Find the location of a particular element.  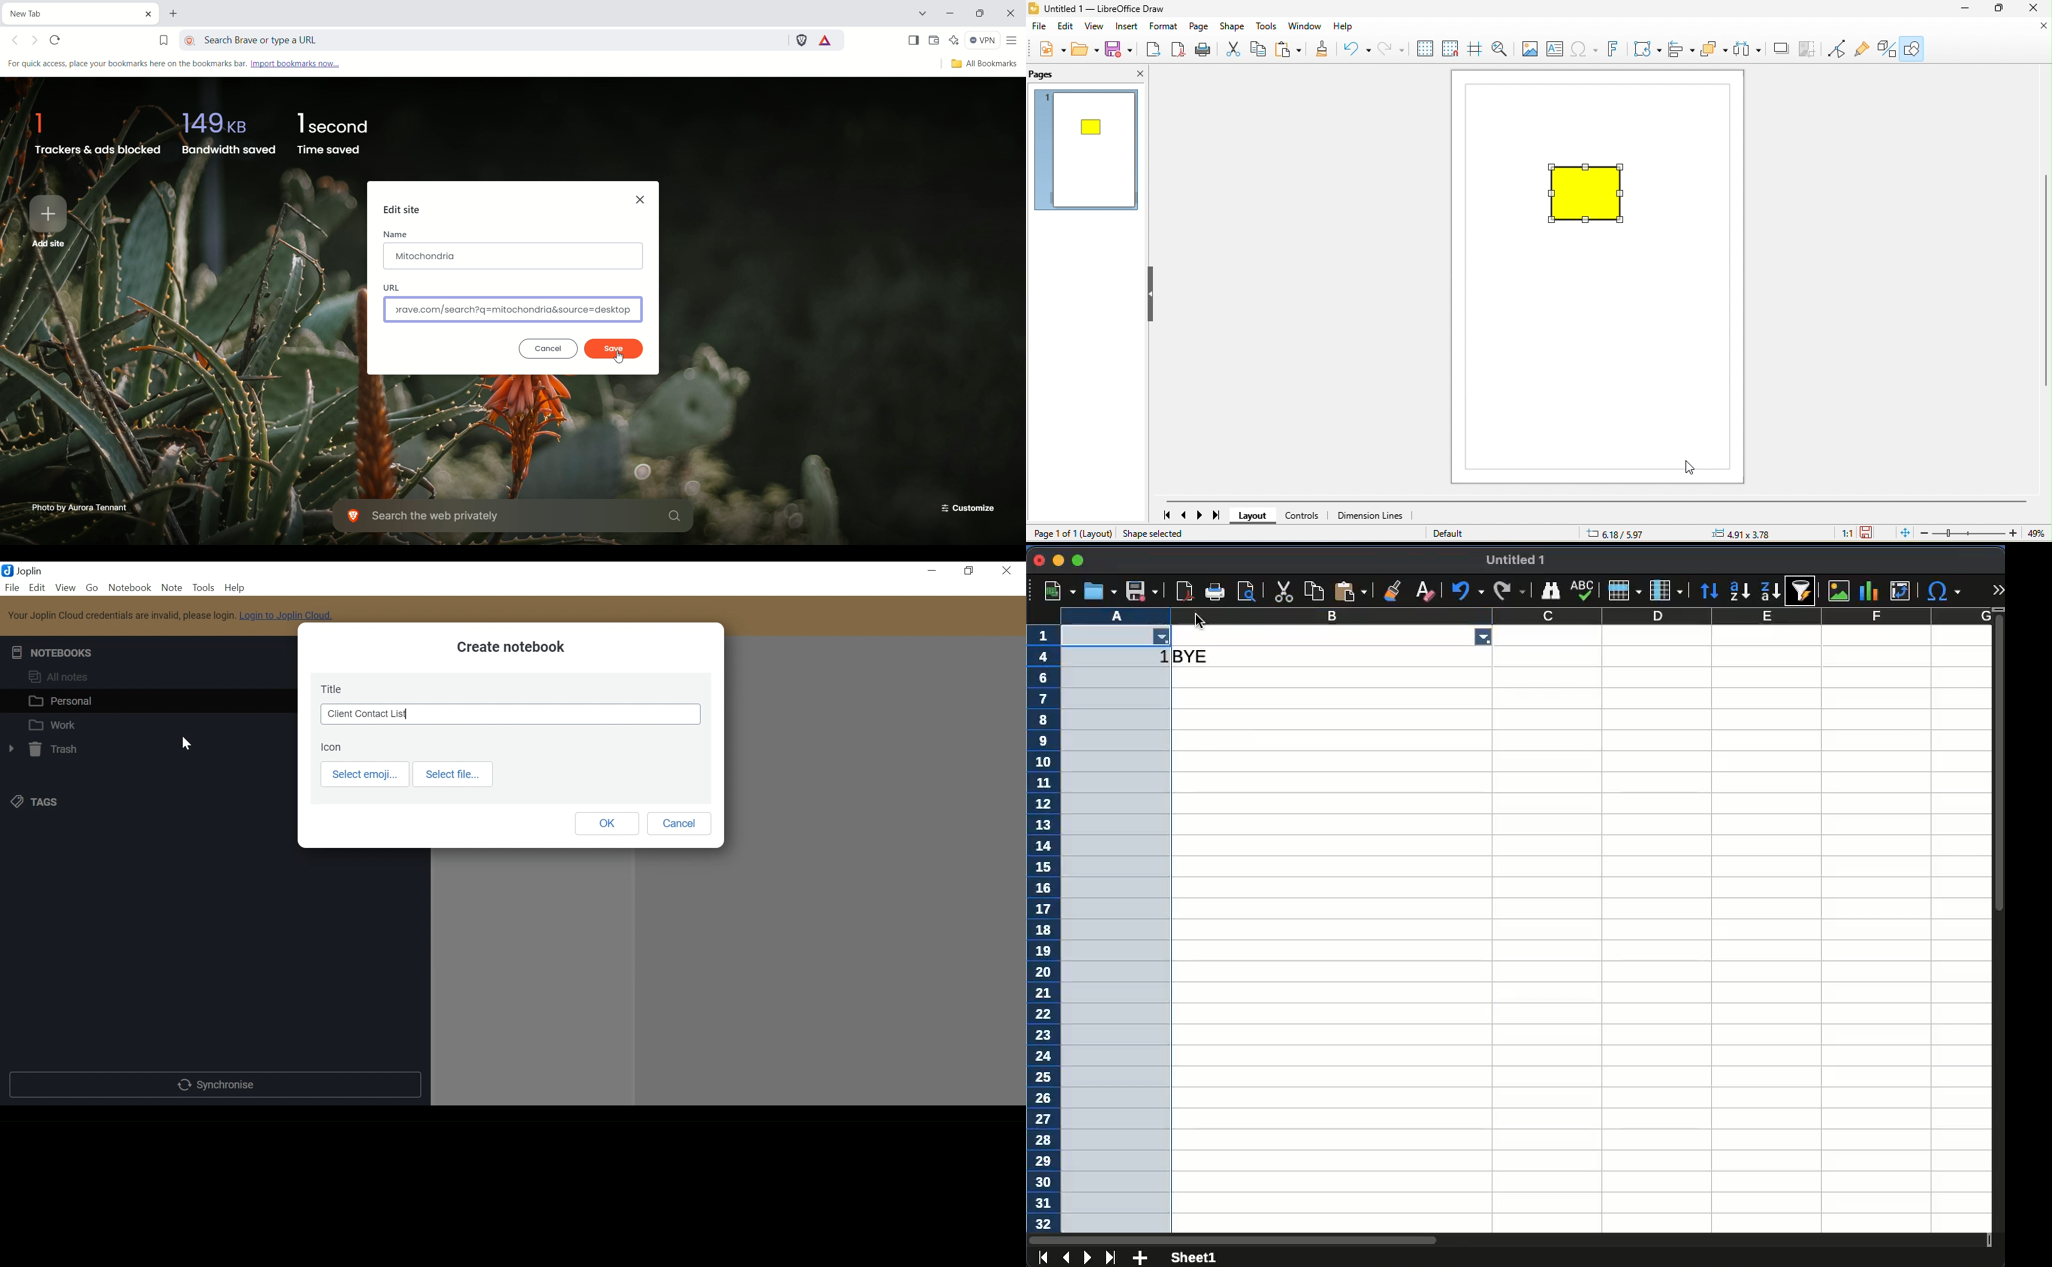

pdf viewer is located at coordinates (1187, 591).